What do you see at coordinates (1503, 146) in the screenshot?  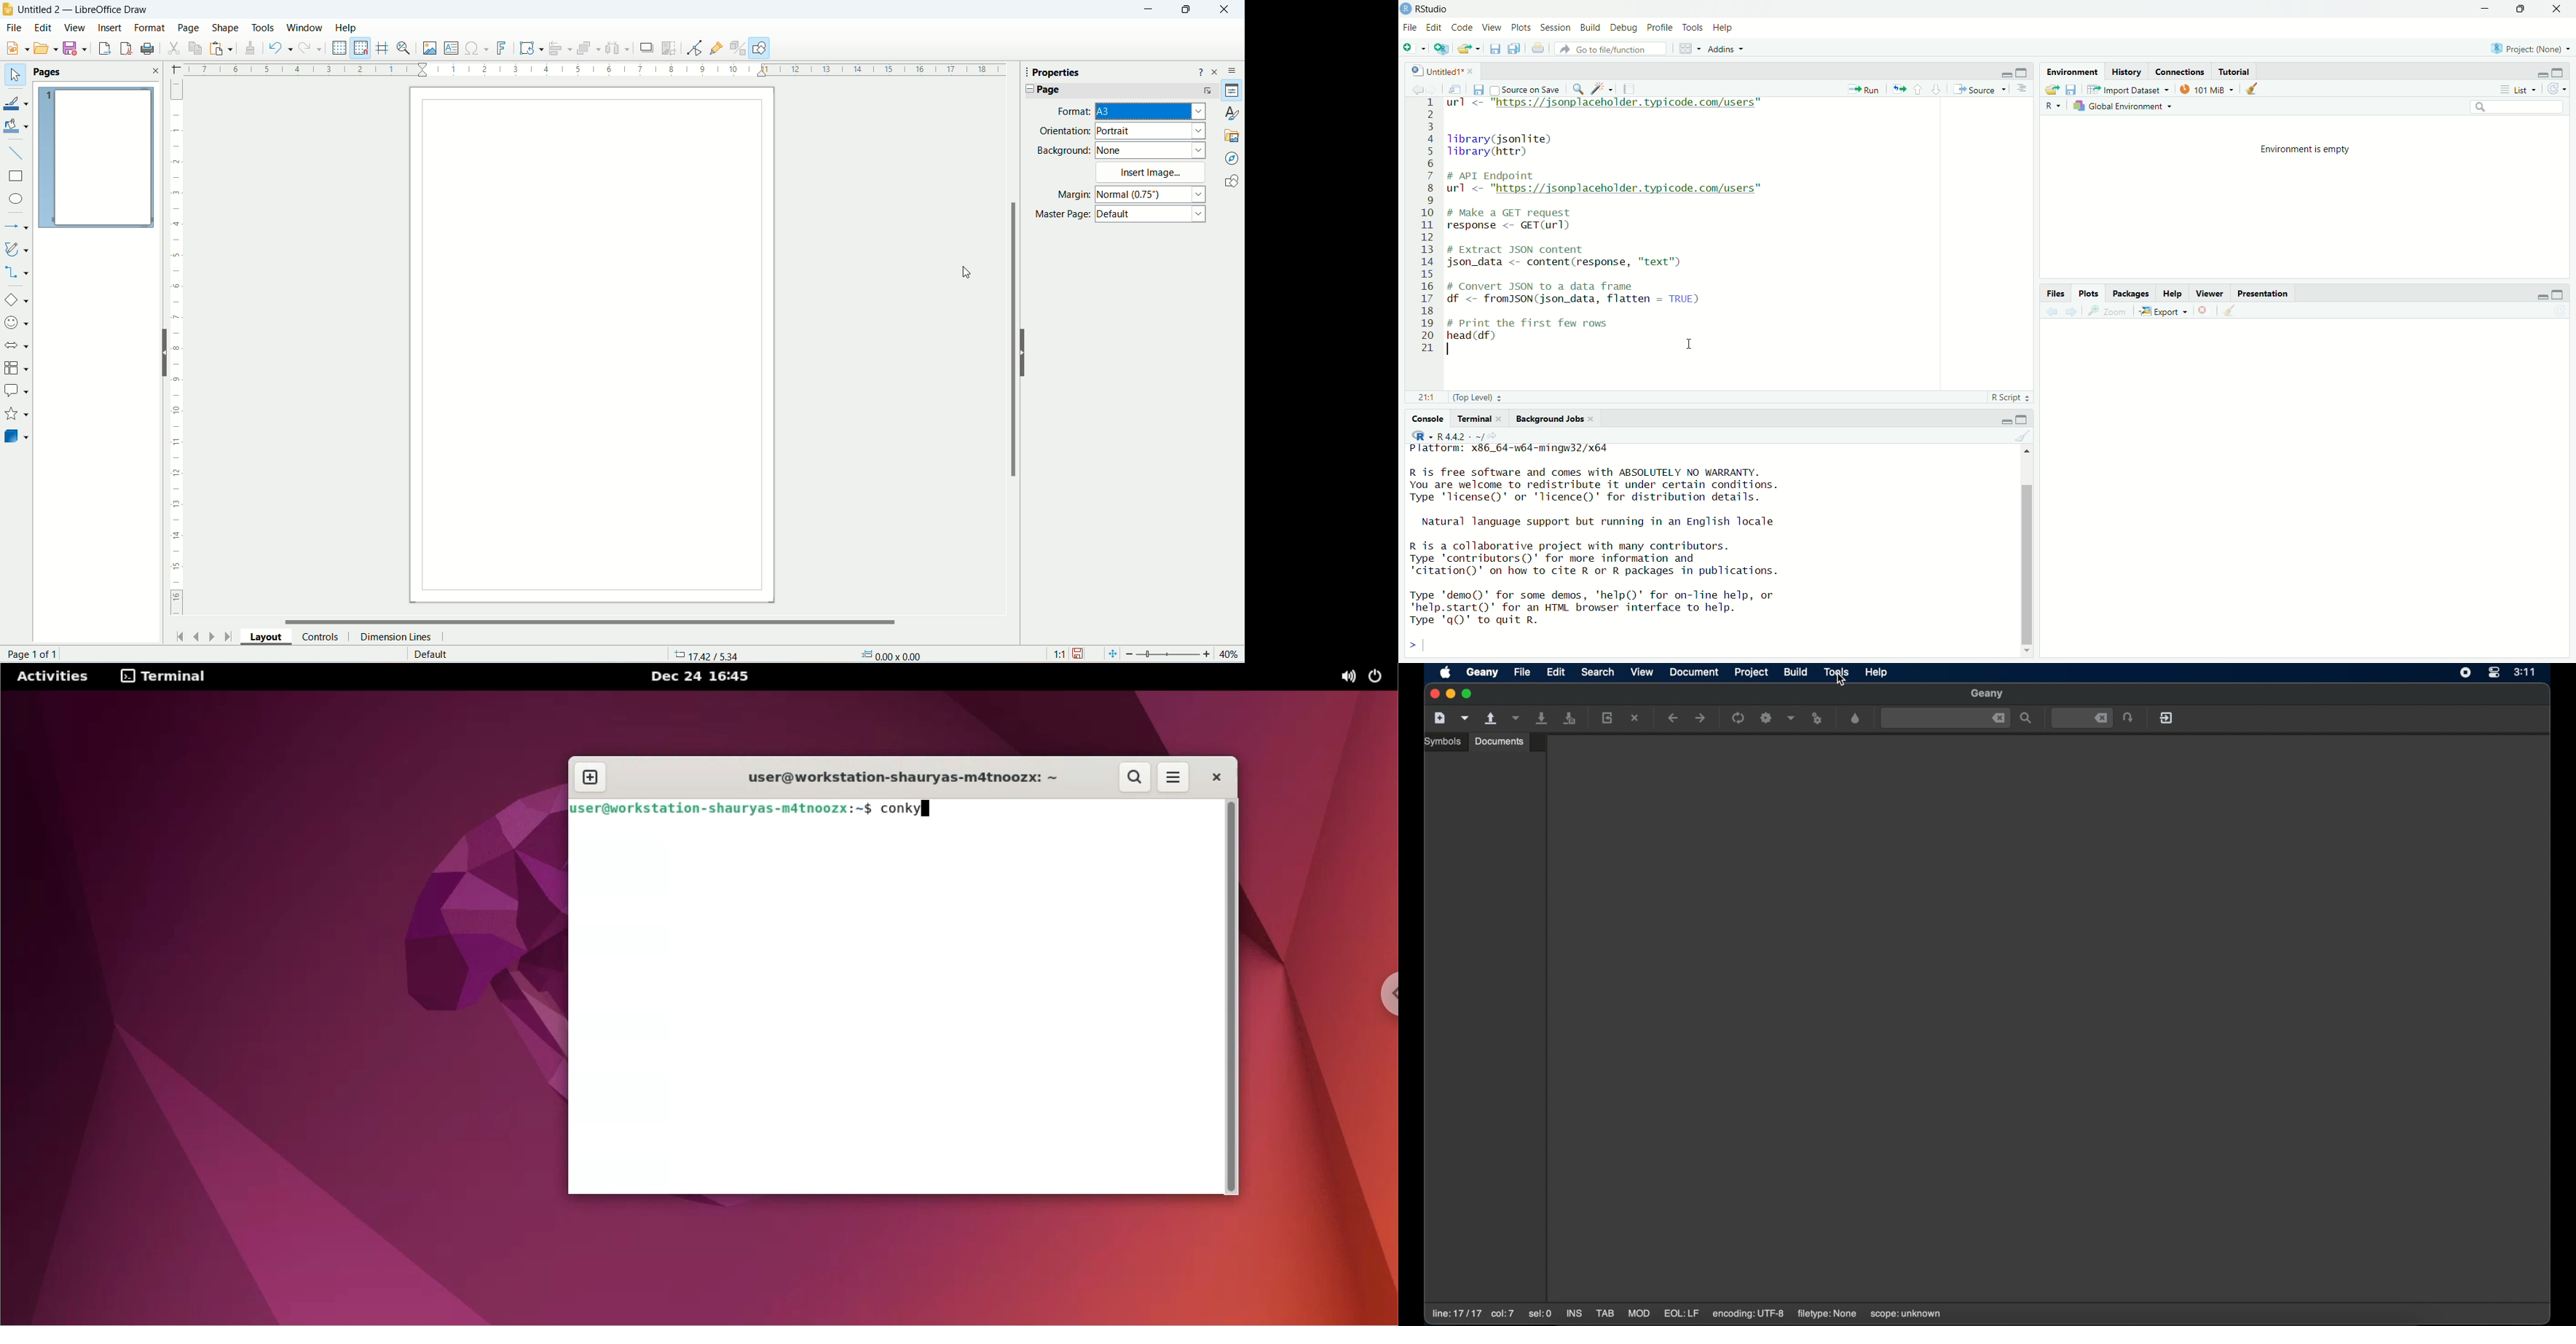 I see `Tibrary(jsonlite)
Tibrary(httr)` at bounding box center [1503, 146].